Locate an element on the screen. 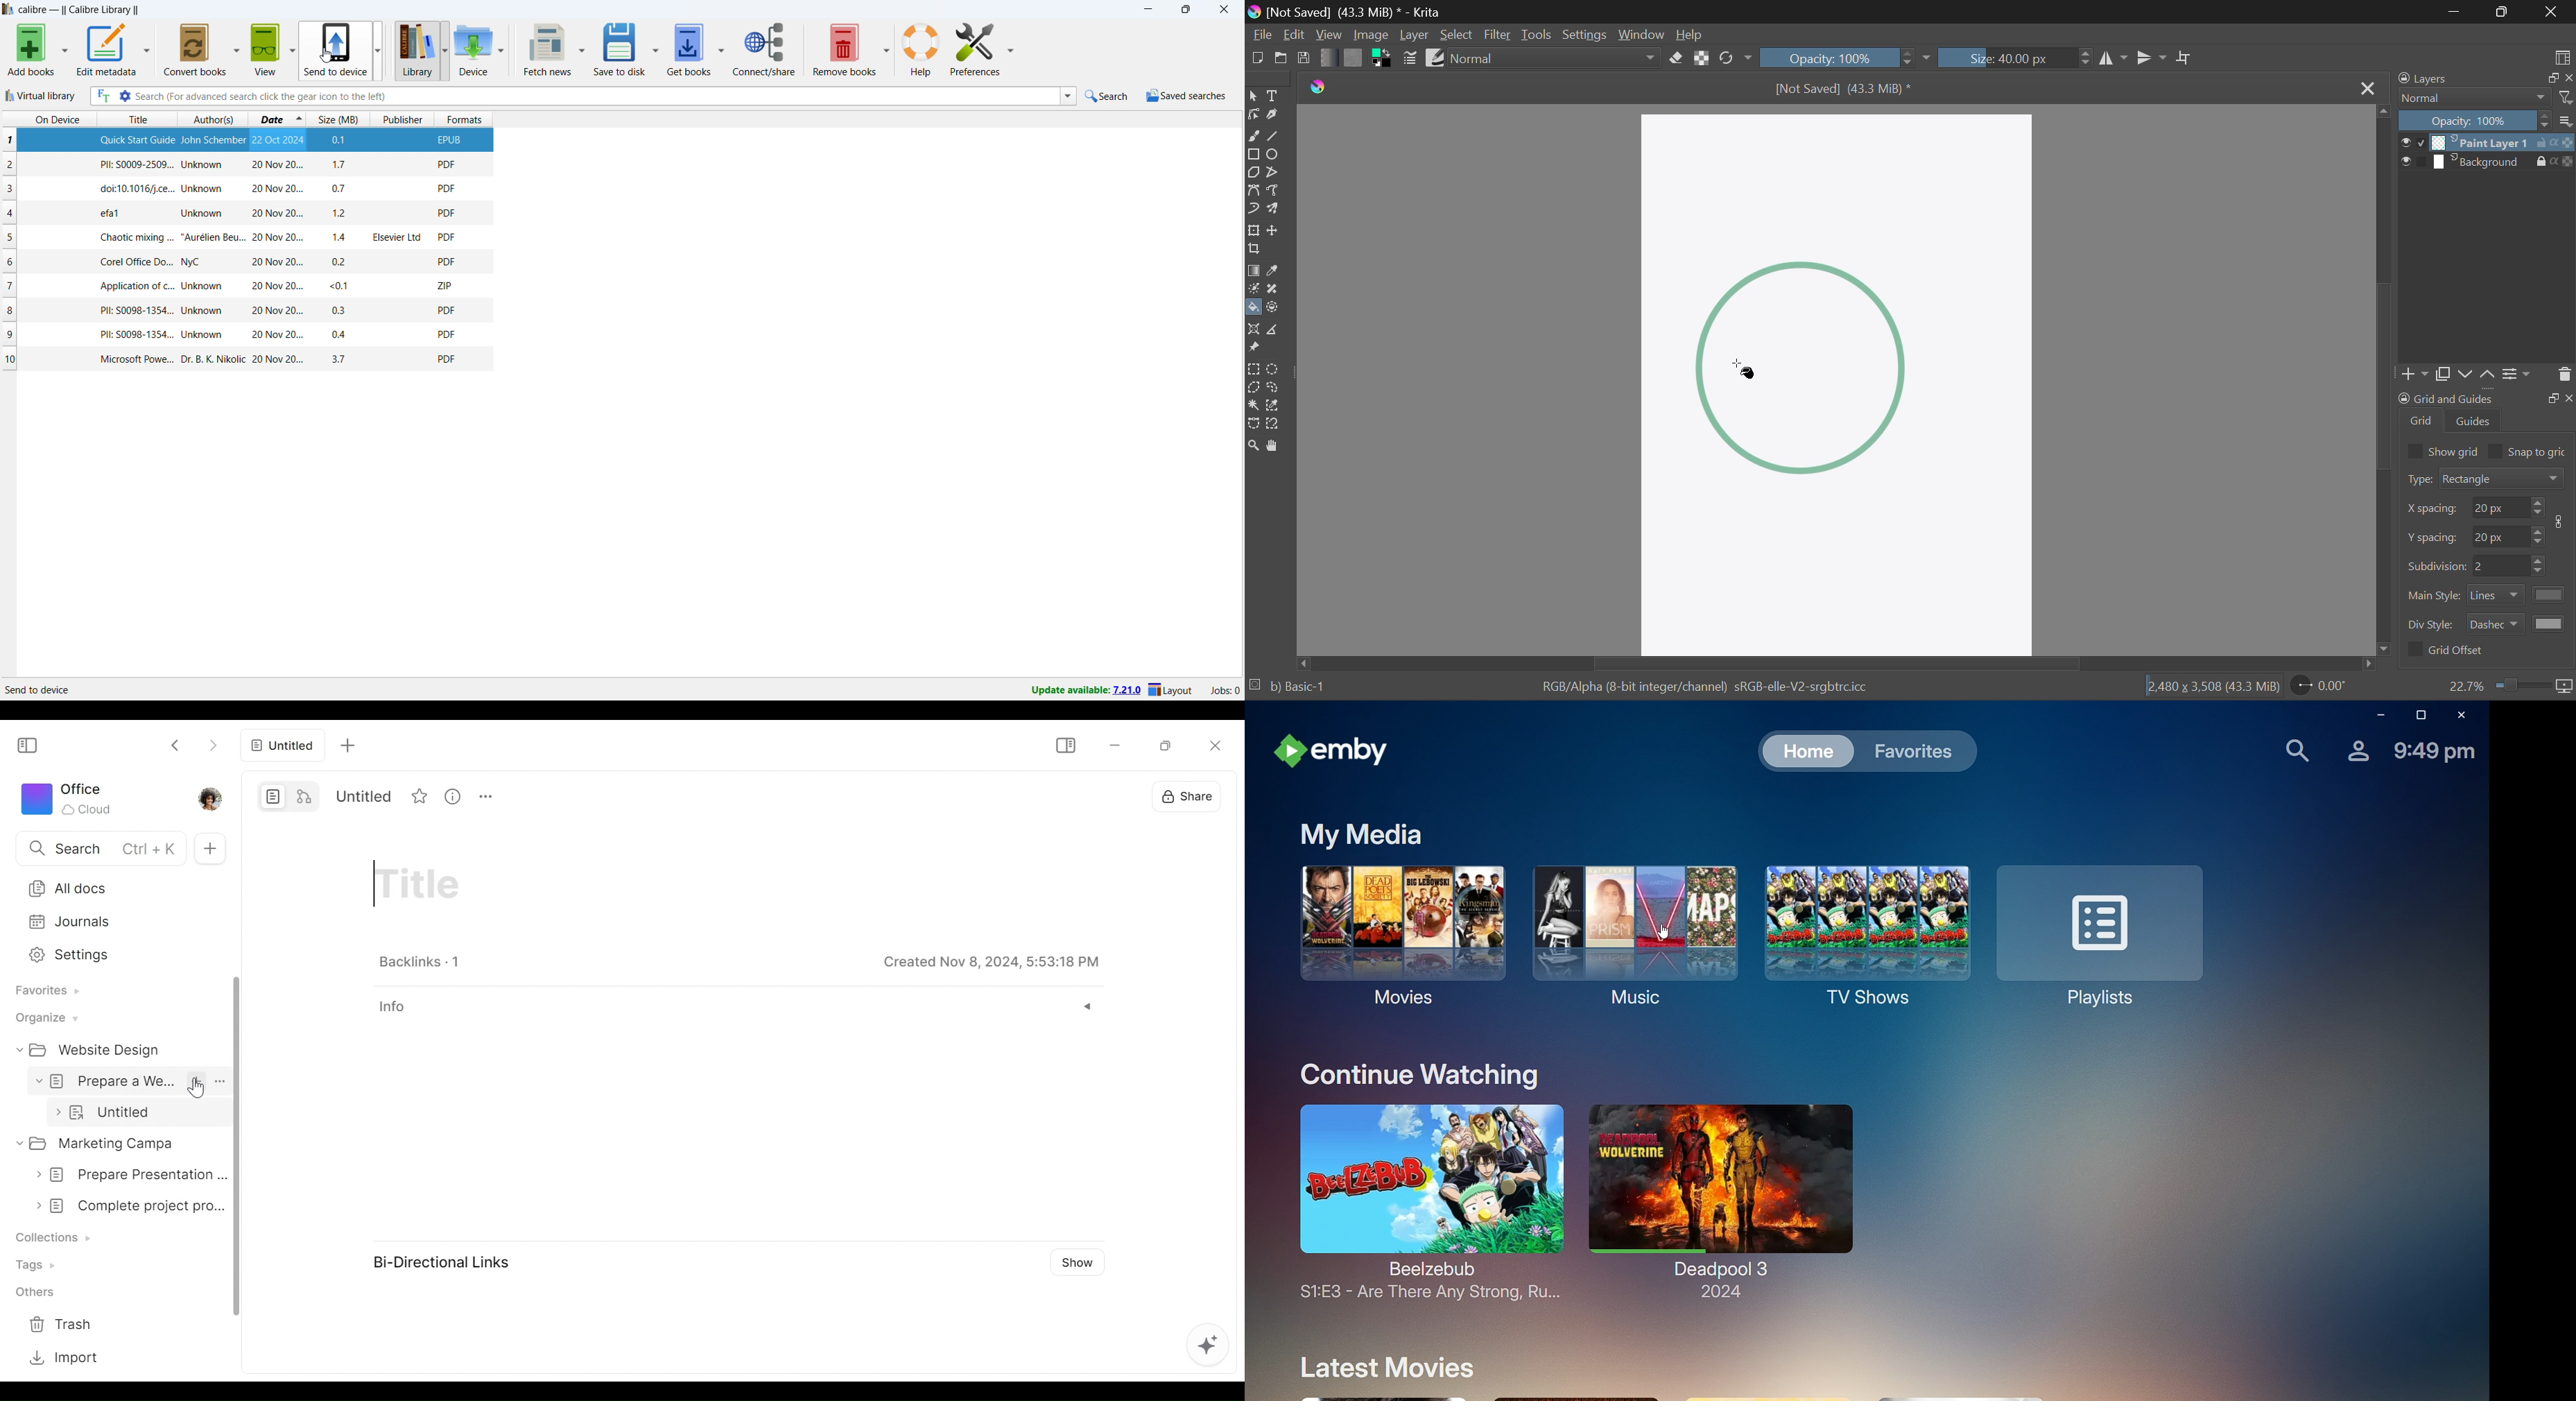 Image resolution: width=2576 pixels, height=1428 pixels. Movement of Layers is located at coordinates (2479, 375).